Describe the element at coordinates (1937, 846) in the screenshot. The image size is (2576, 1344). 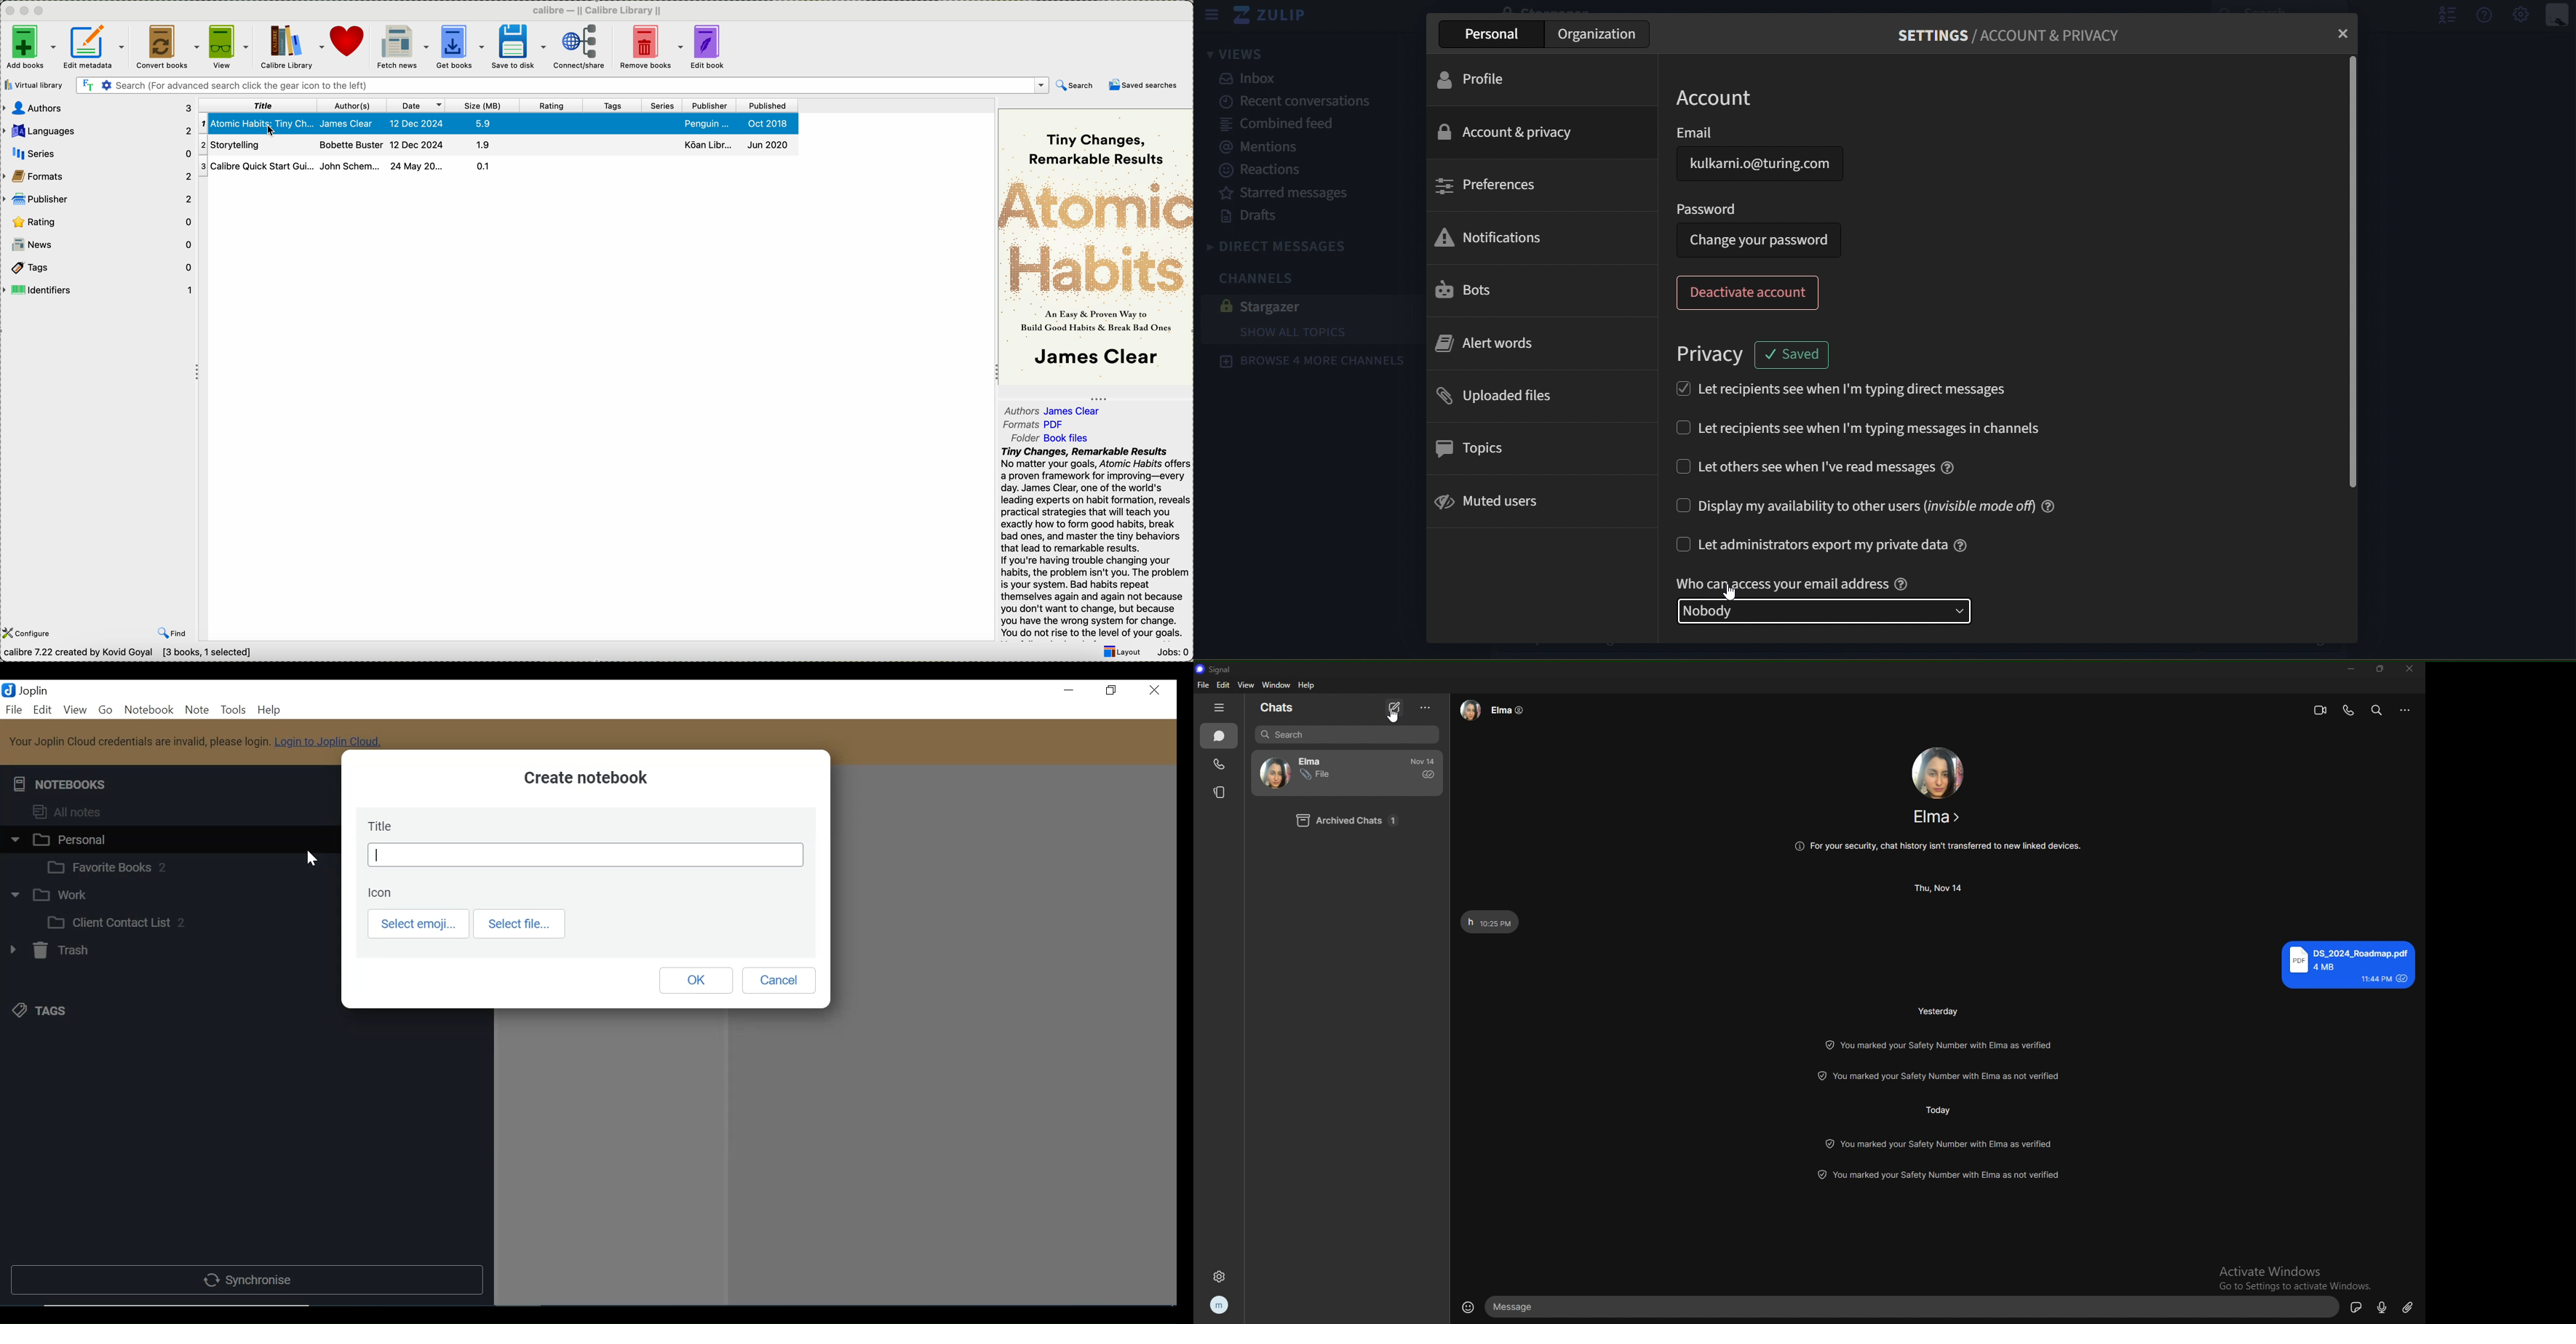
I see `info` at that location.